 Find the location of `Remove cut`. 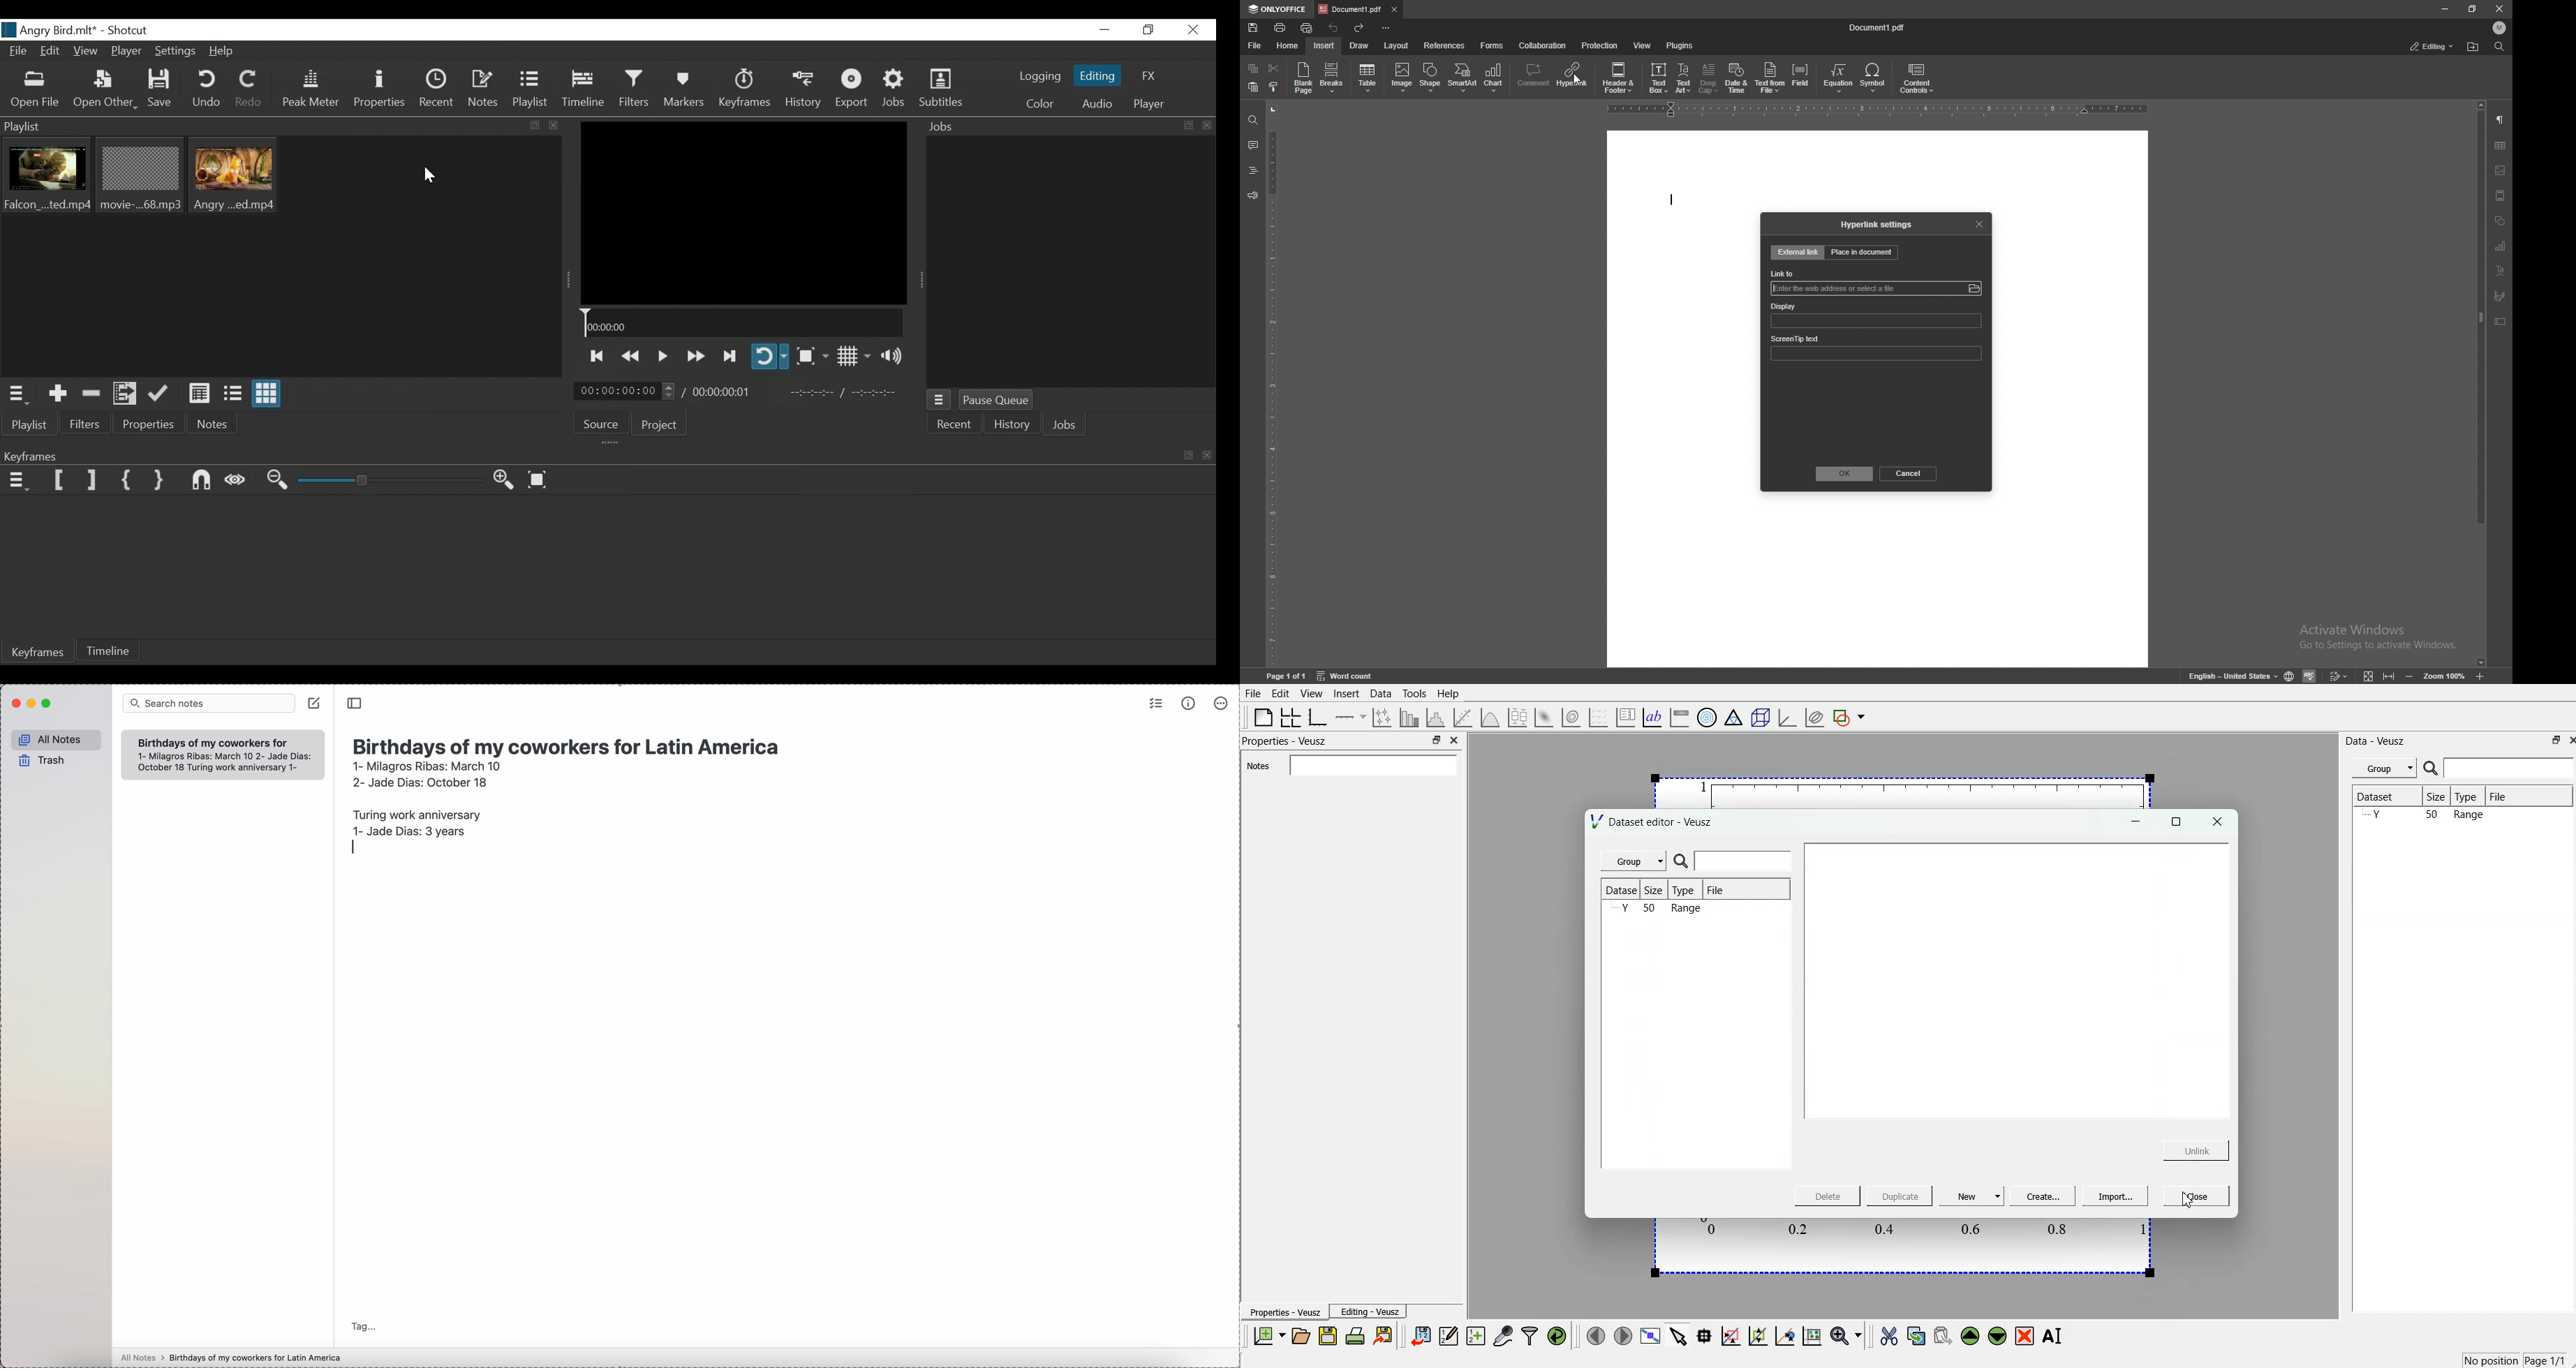

Remove cut is located at coordinates (94, 393).